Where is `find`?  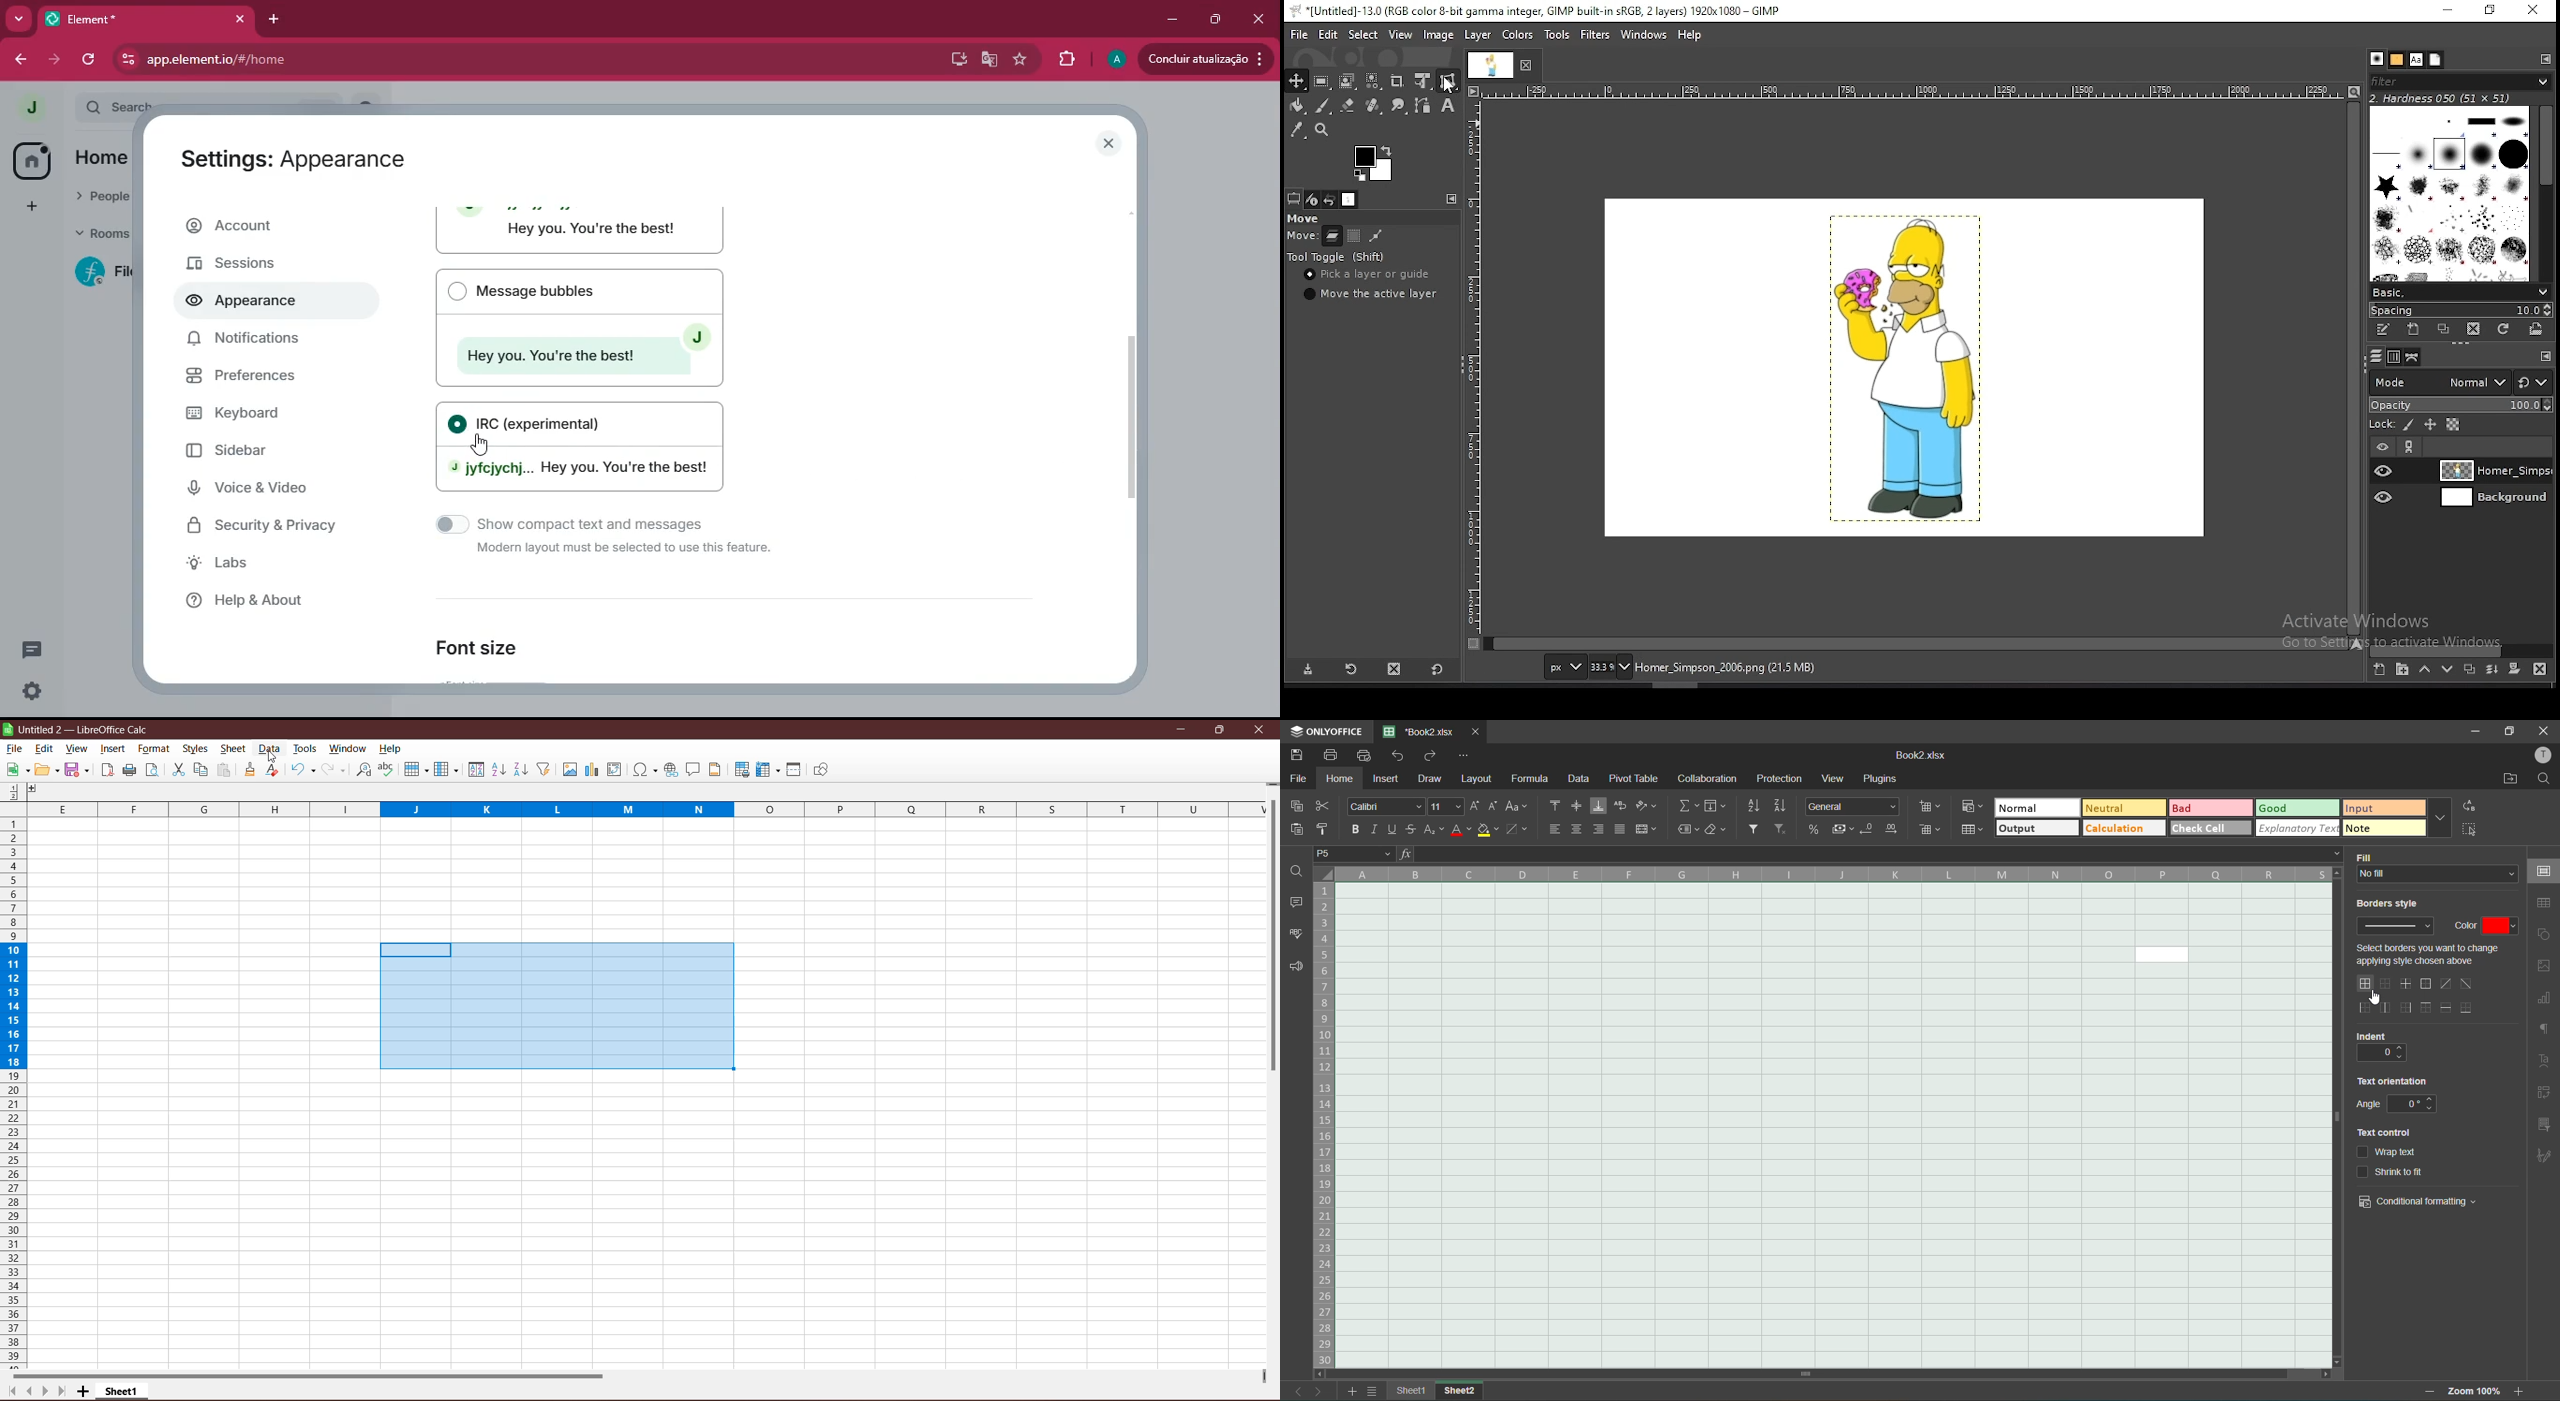
find is located at coordinates (2544, 779).